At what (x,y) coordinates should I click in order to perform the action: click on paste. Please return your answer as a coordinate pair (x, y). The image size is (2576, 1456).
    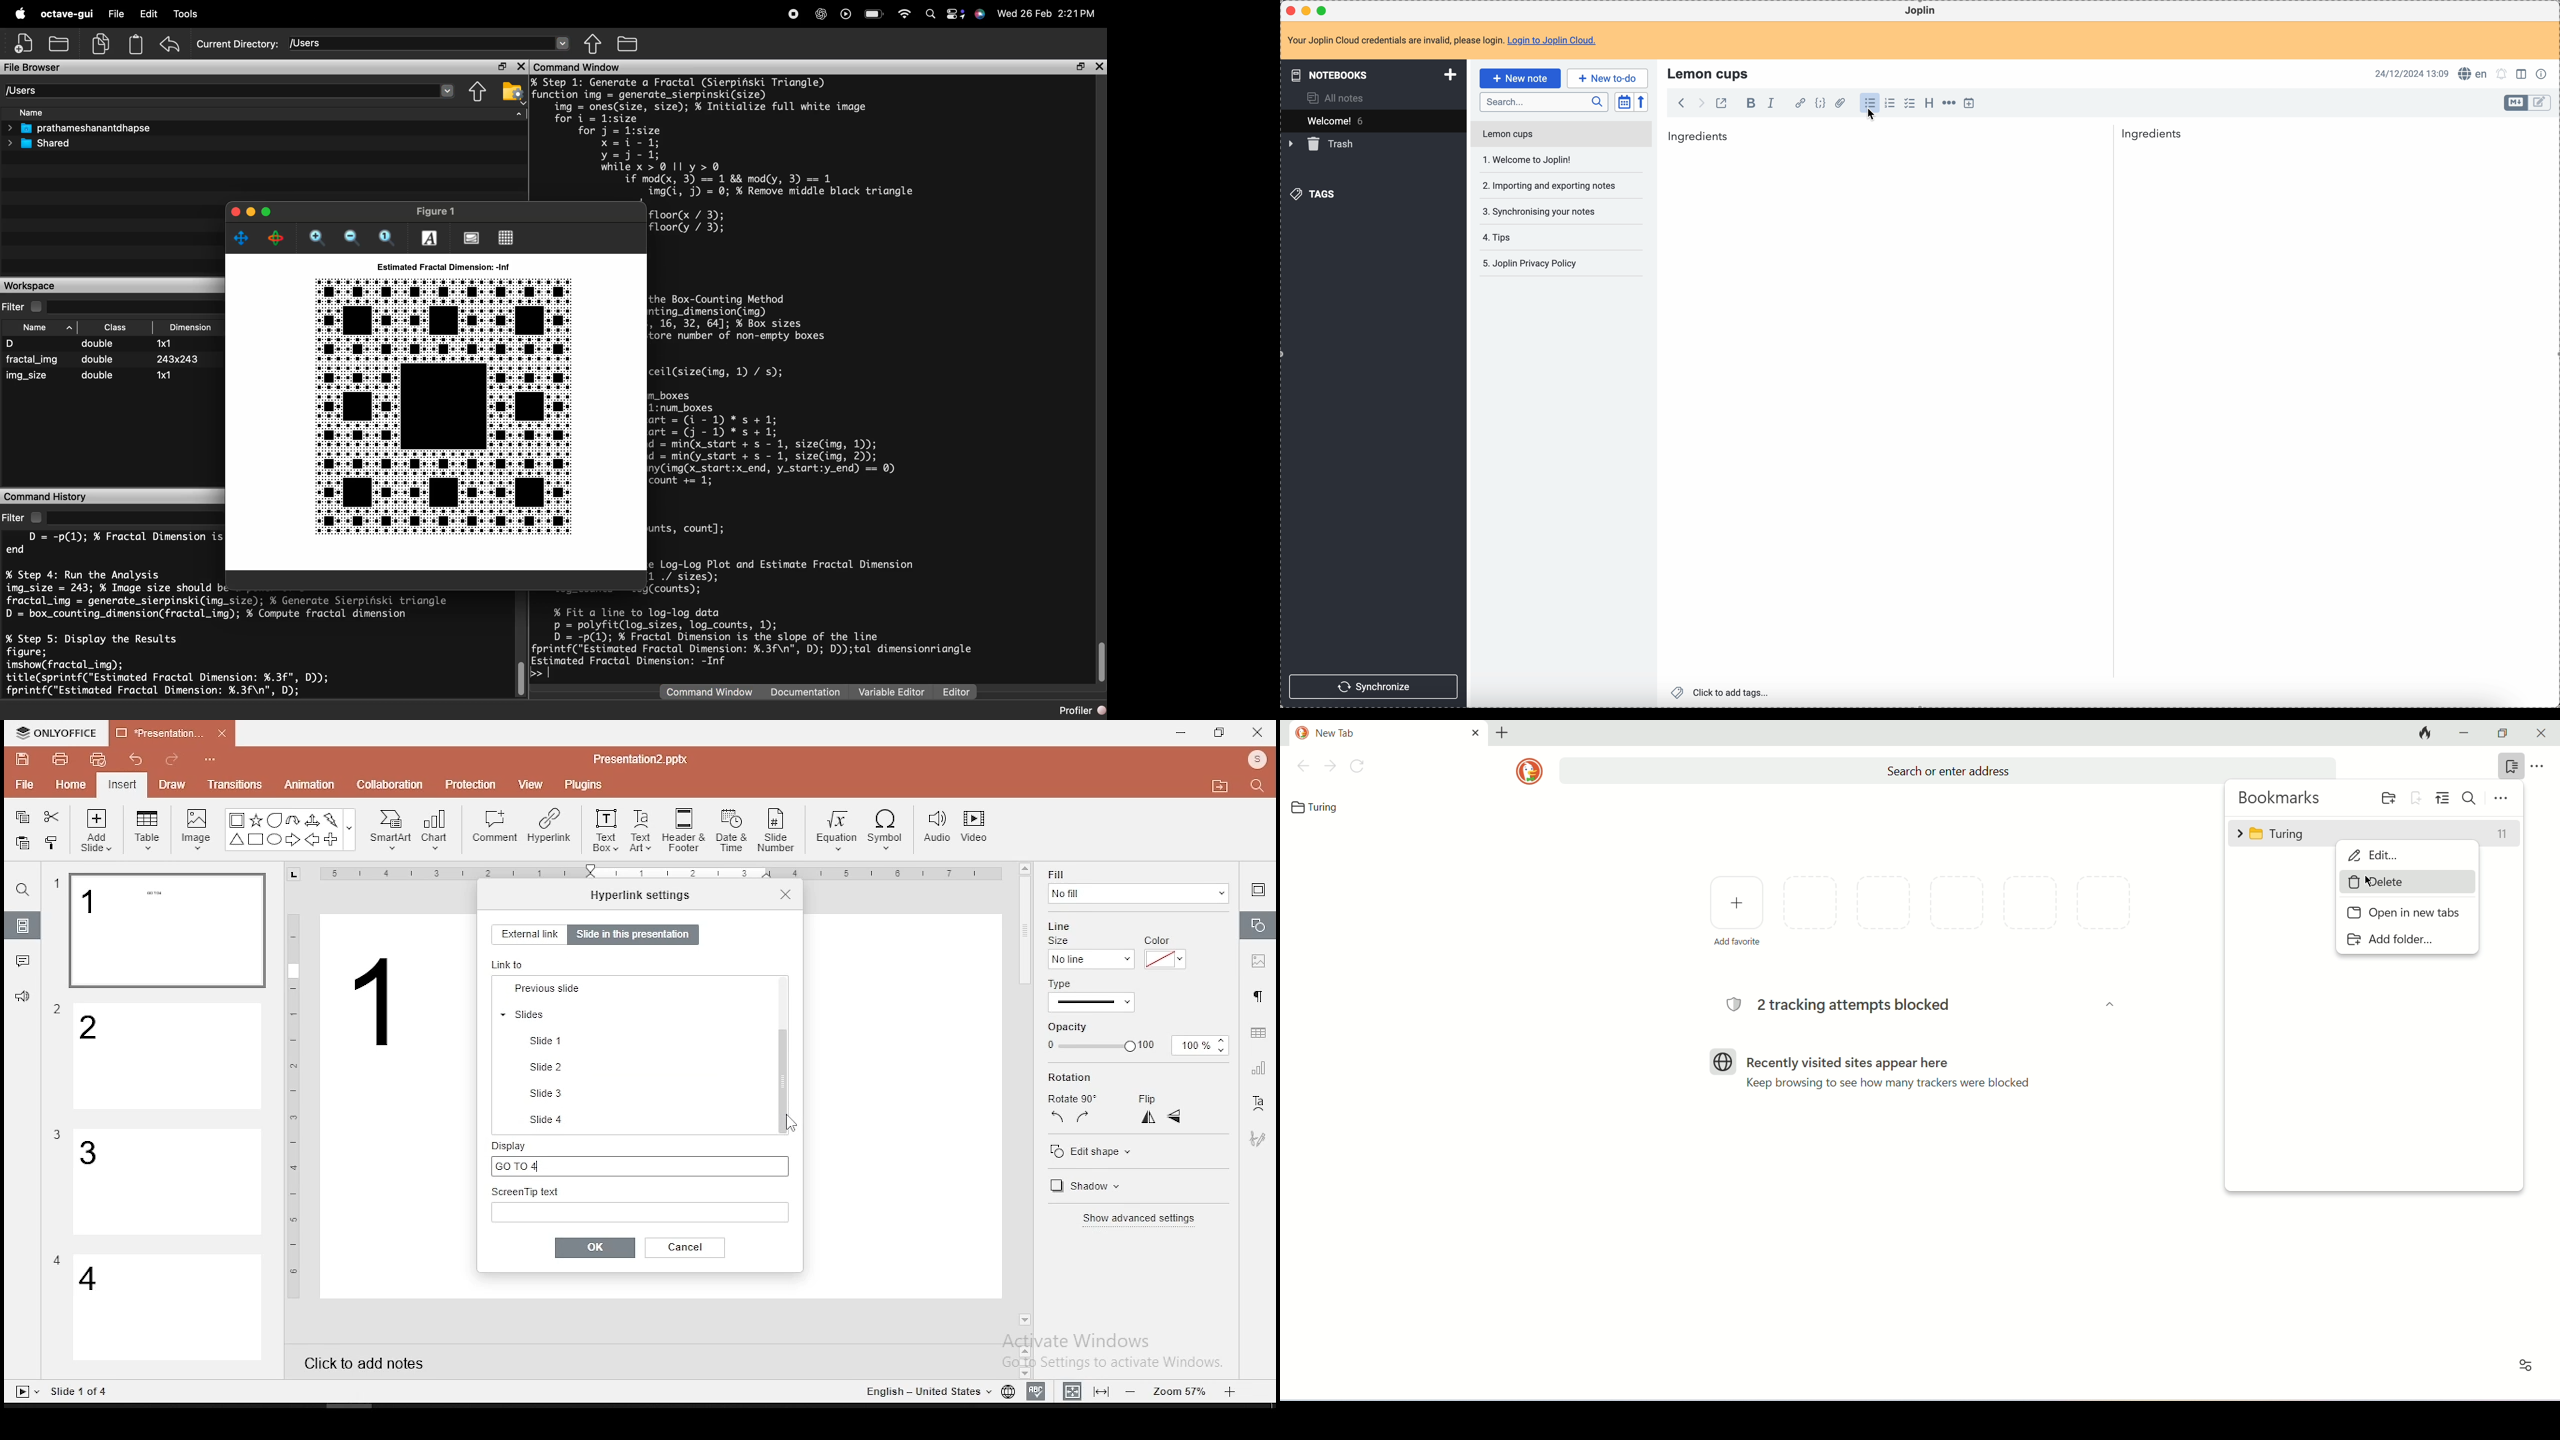
    Looking at the image, I should click on (21, 843).